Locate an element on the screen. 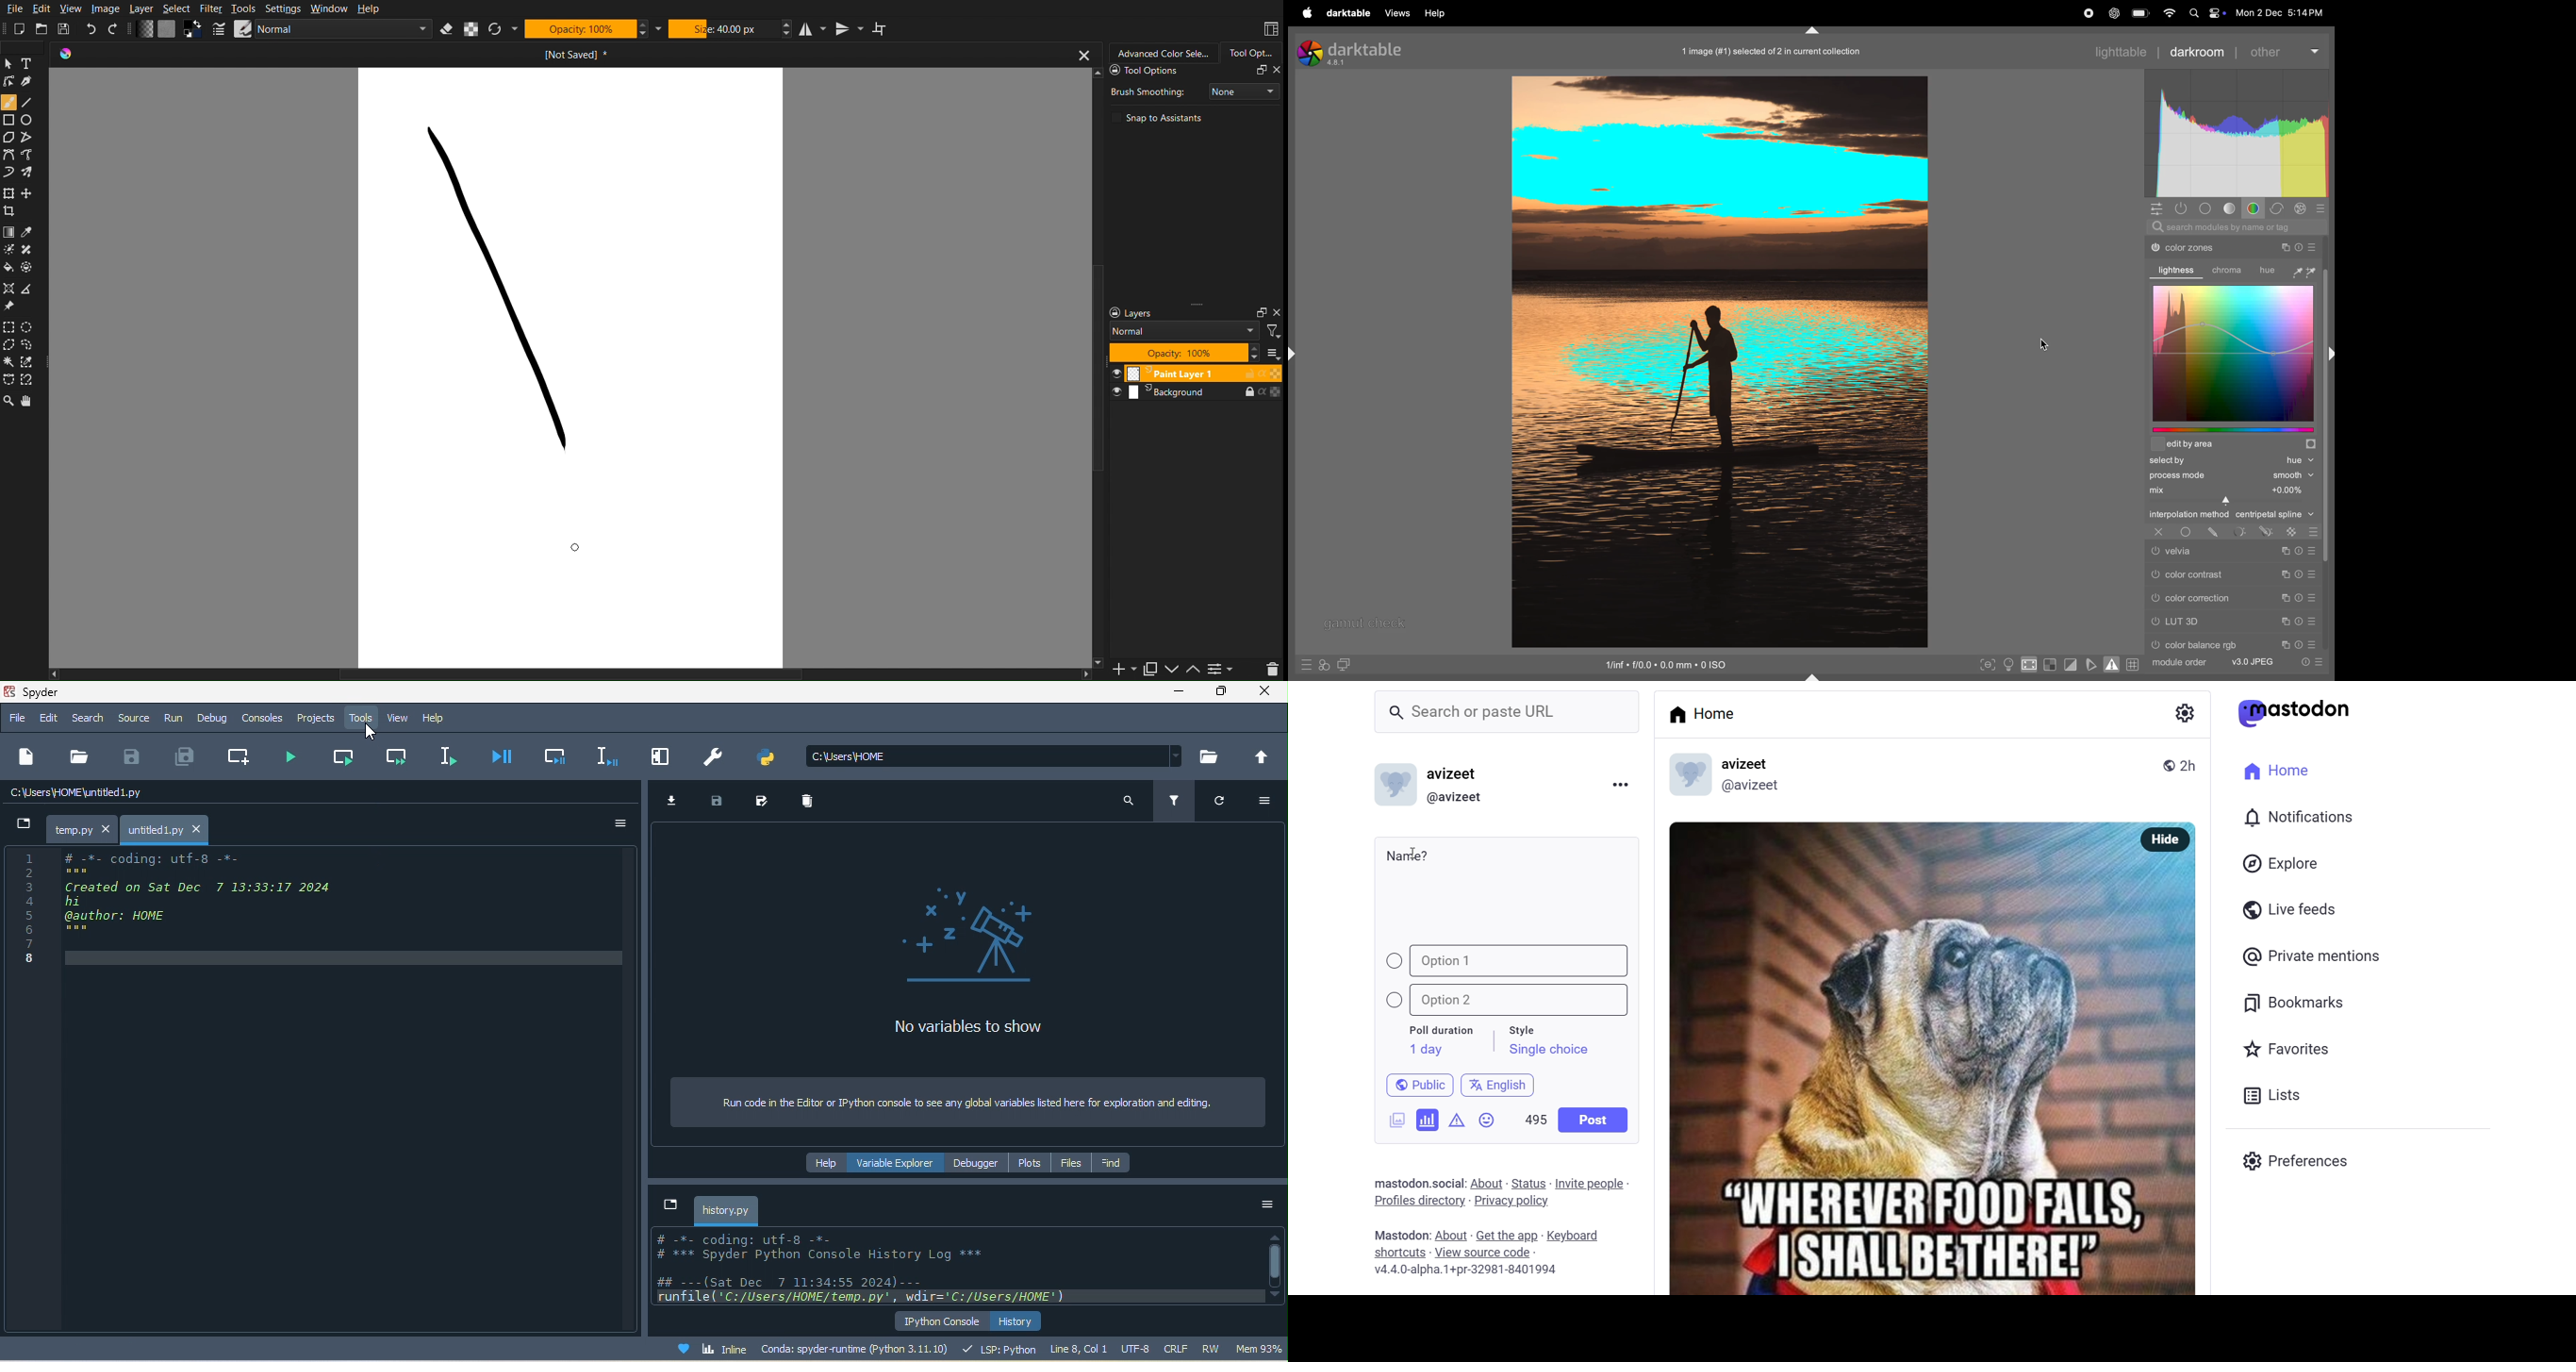 This screenshot has height=1372, width=2576. home is located at coordinates (2272, 769).